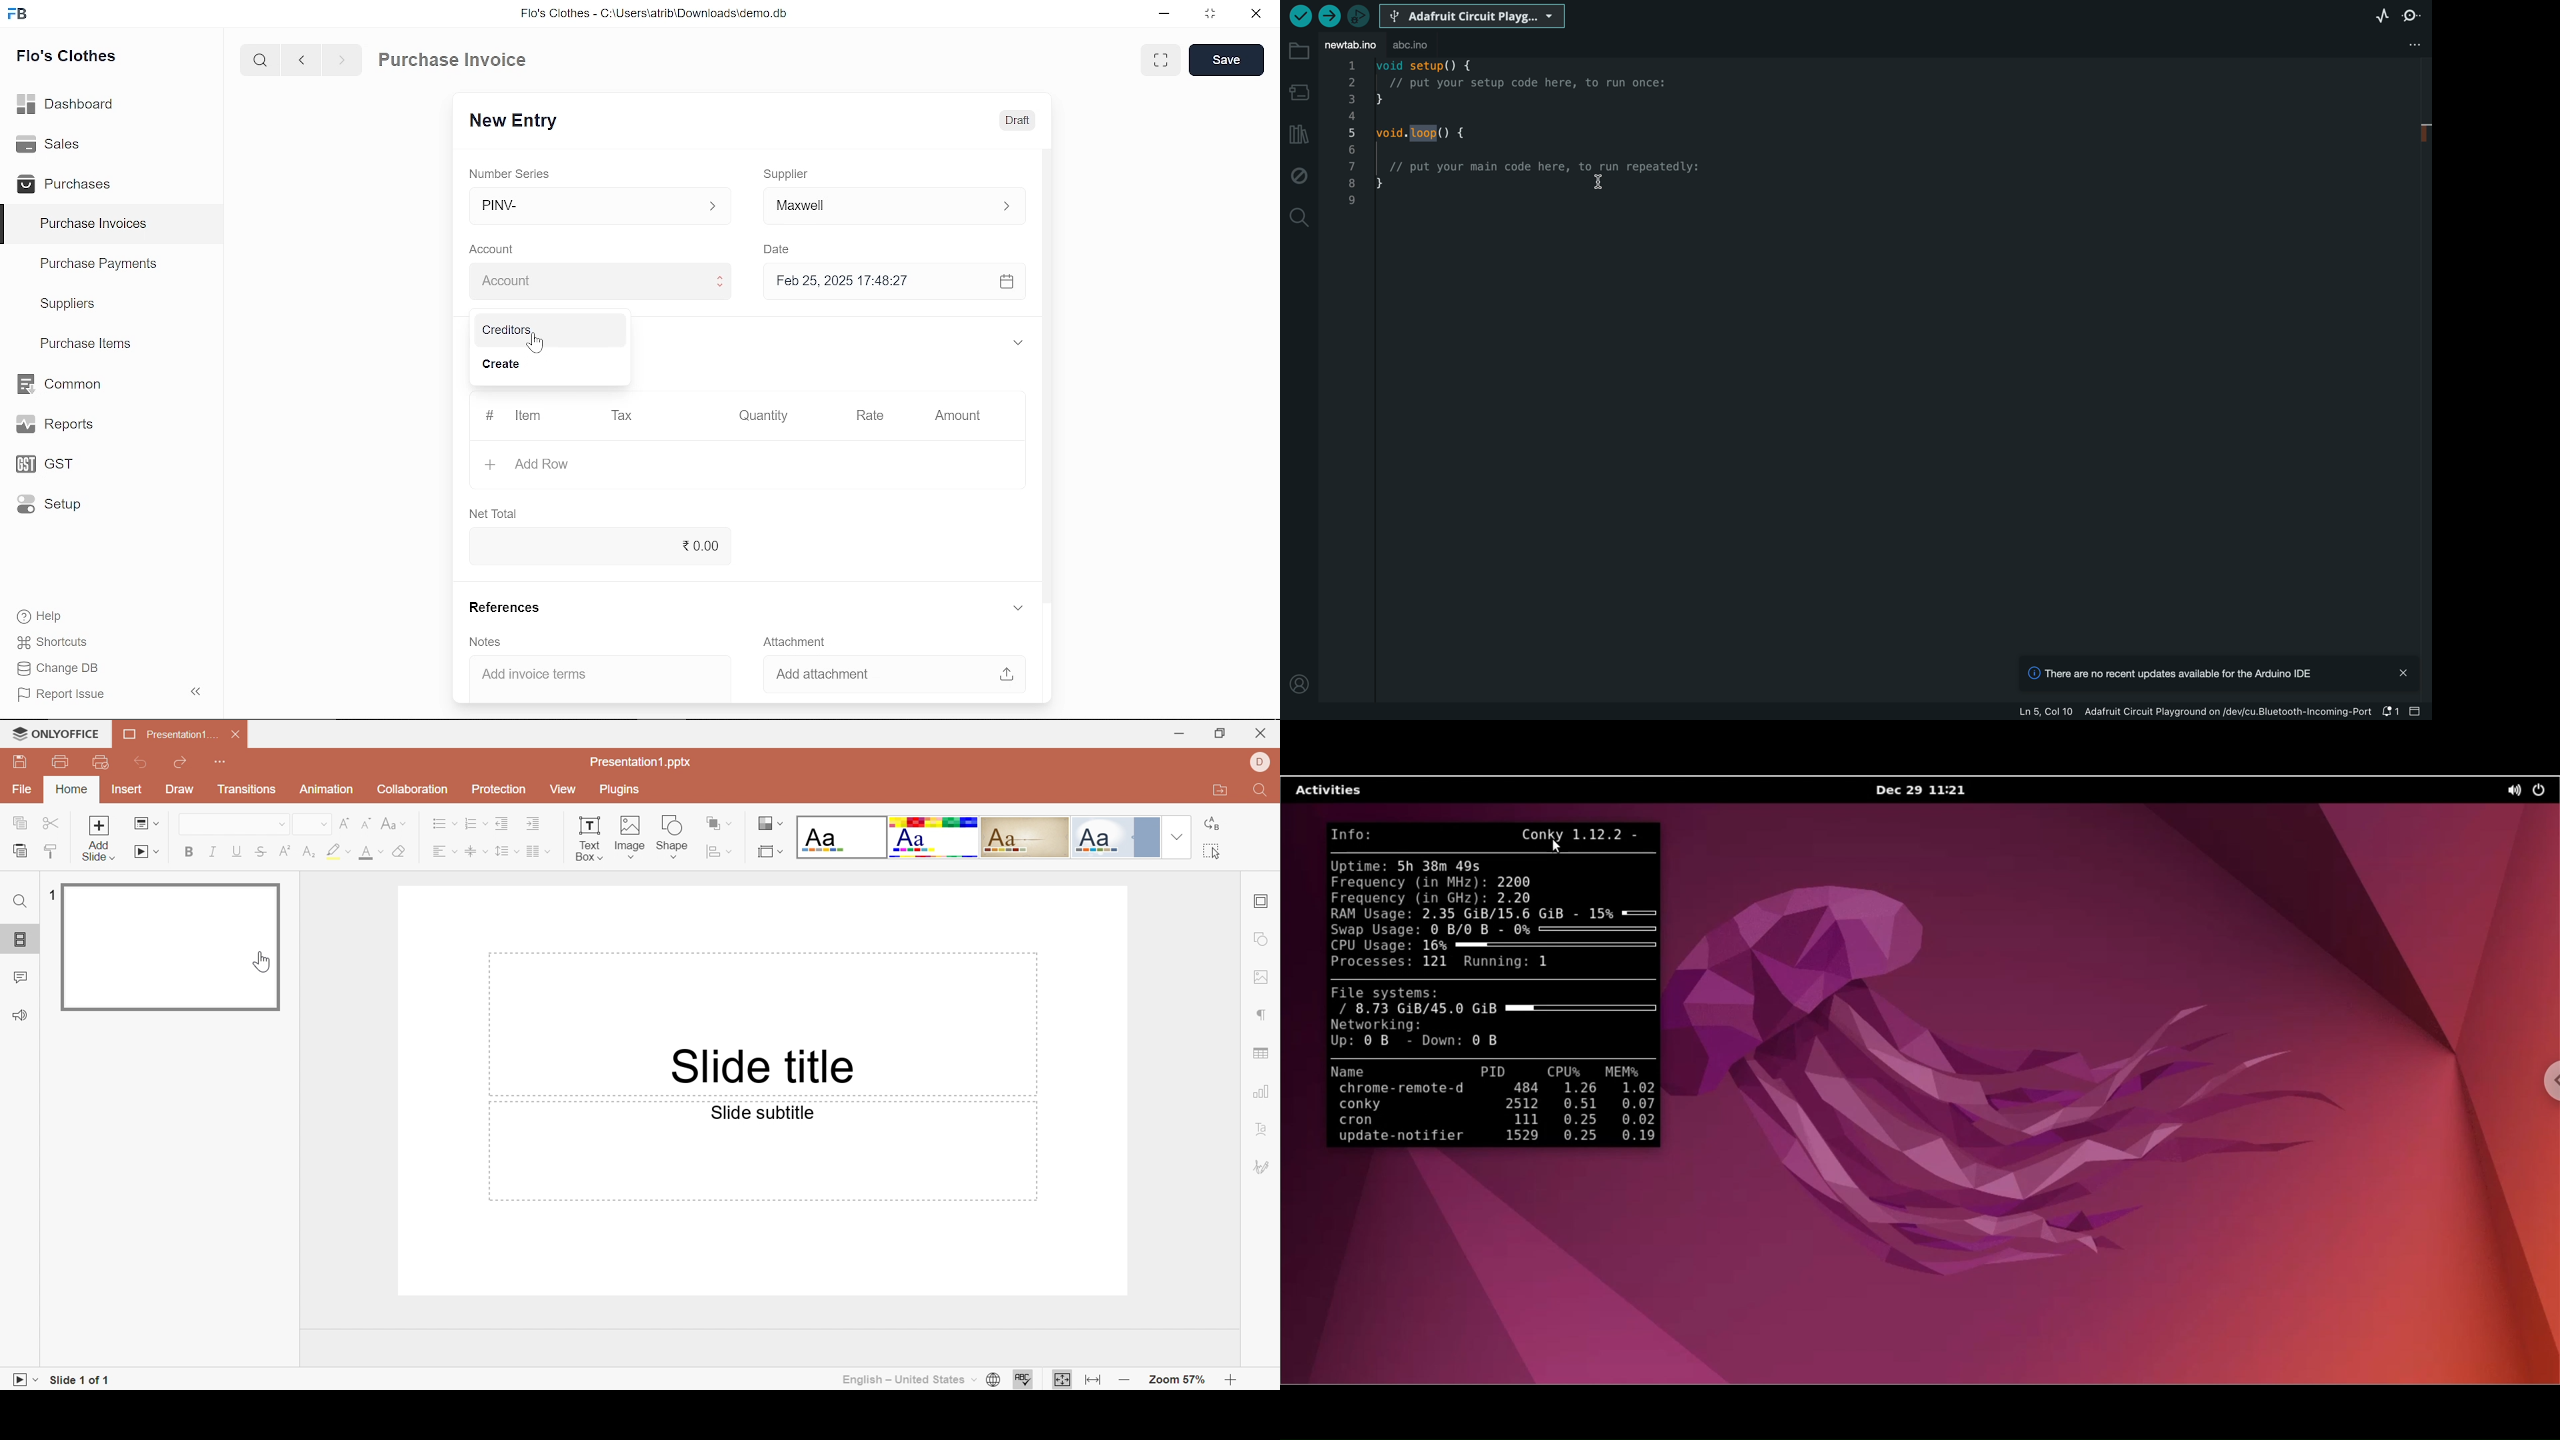 Image resolution: width=2576 pixels, height=1456 pixels. Describe the element at coordinates (258, 61) in the screenshot. I see `serach` at that location.